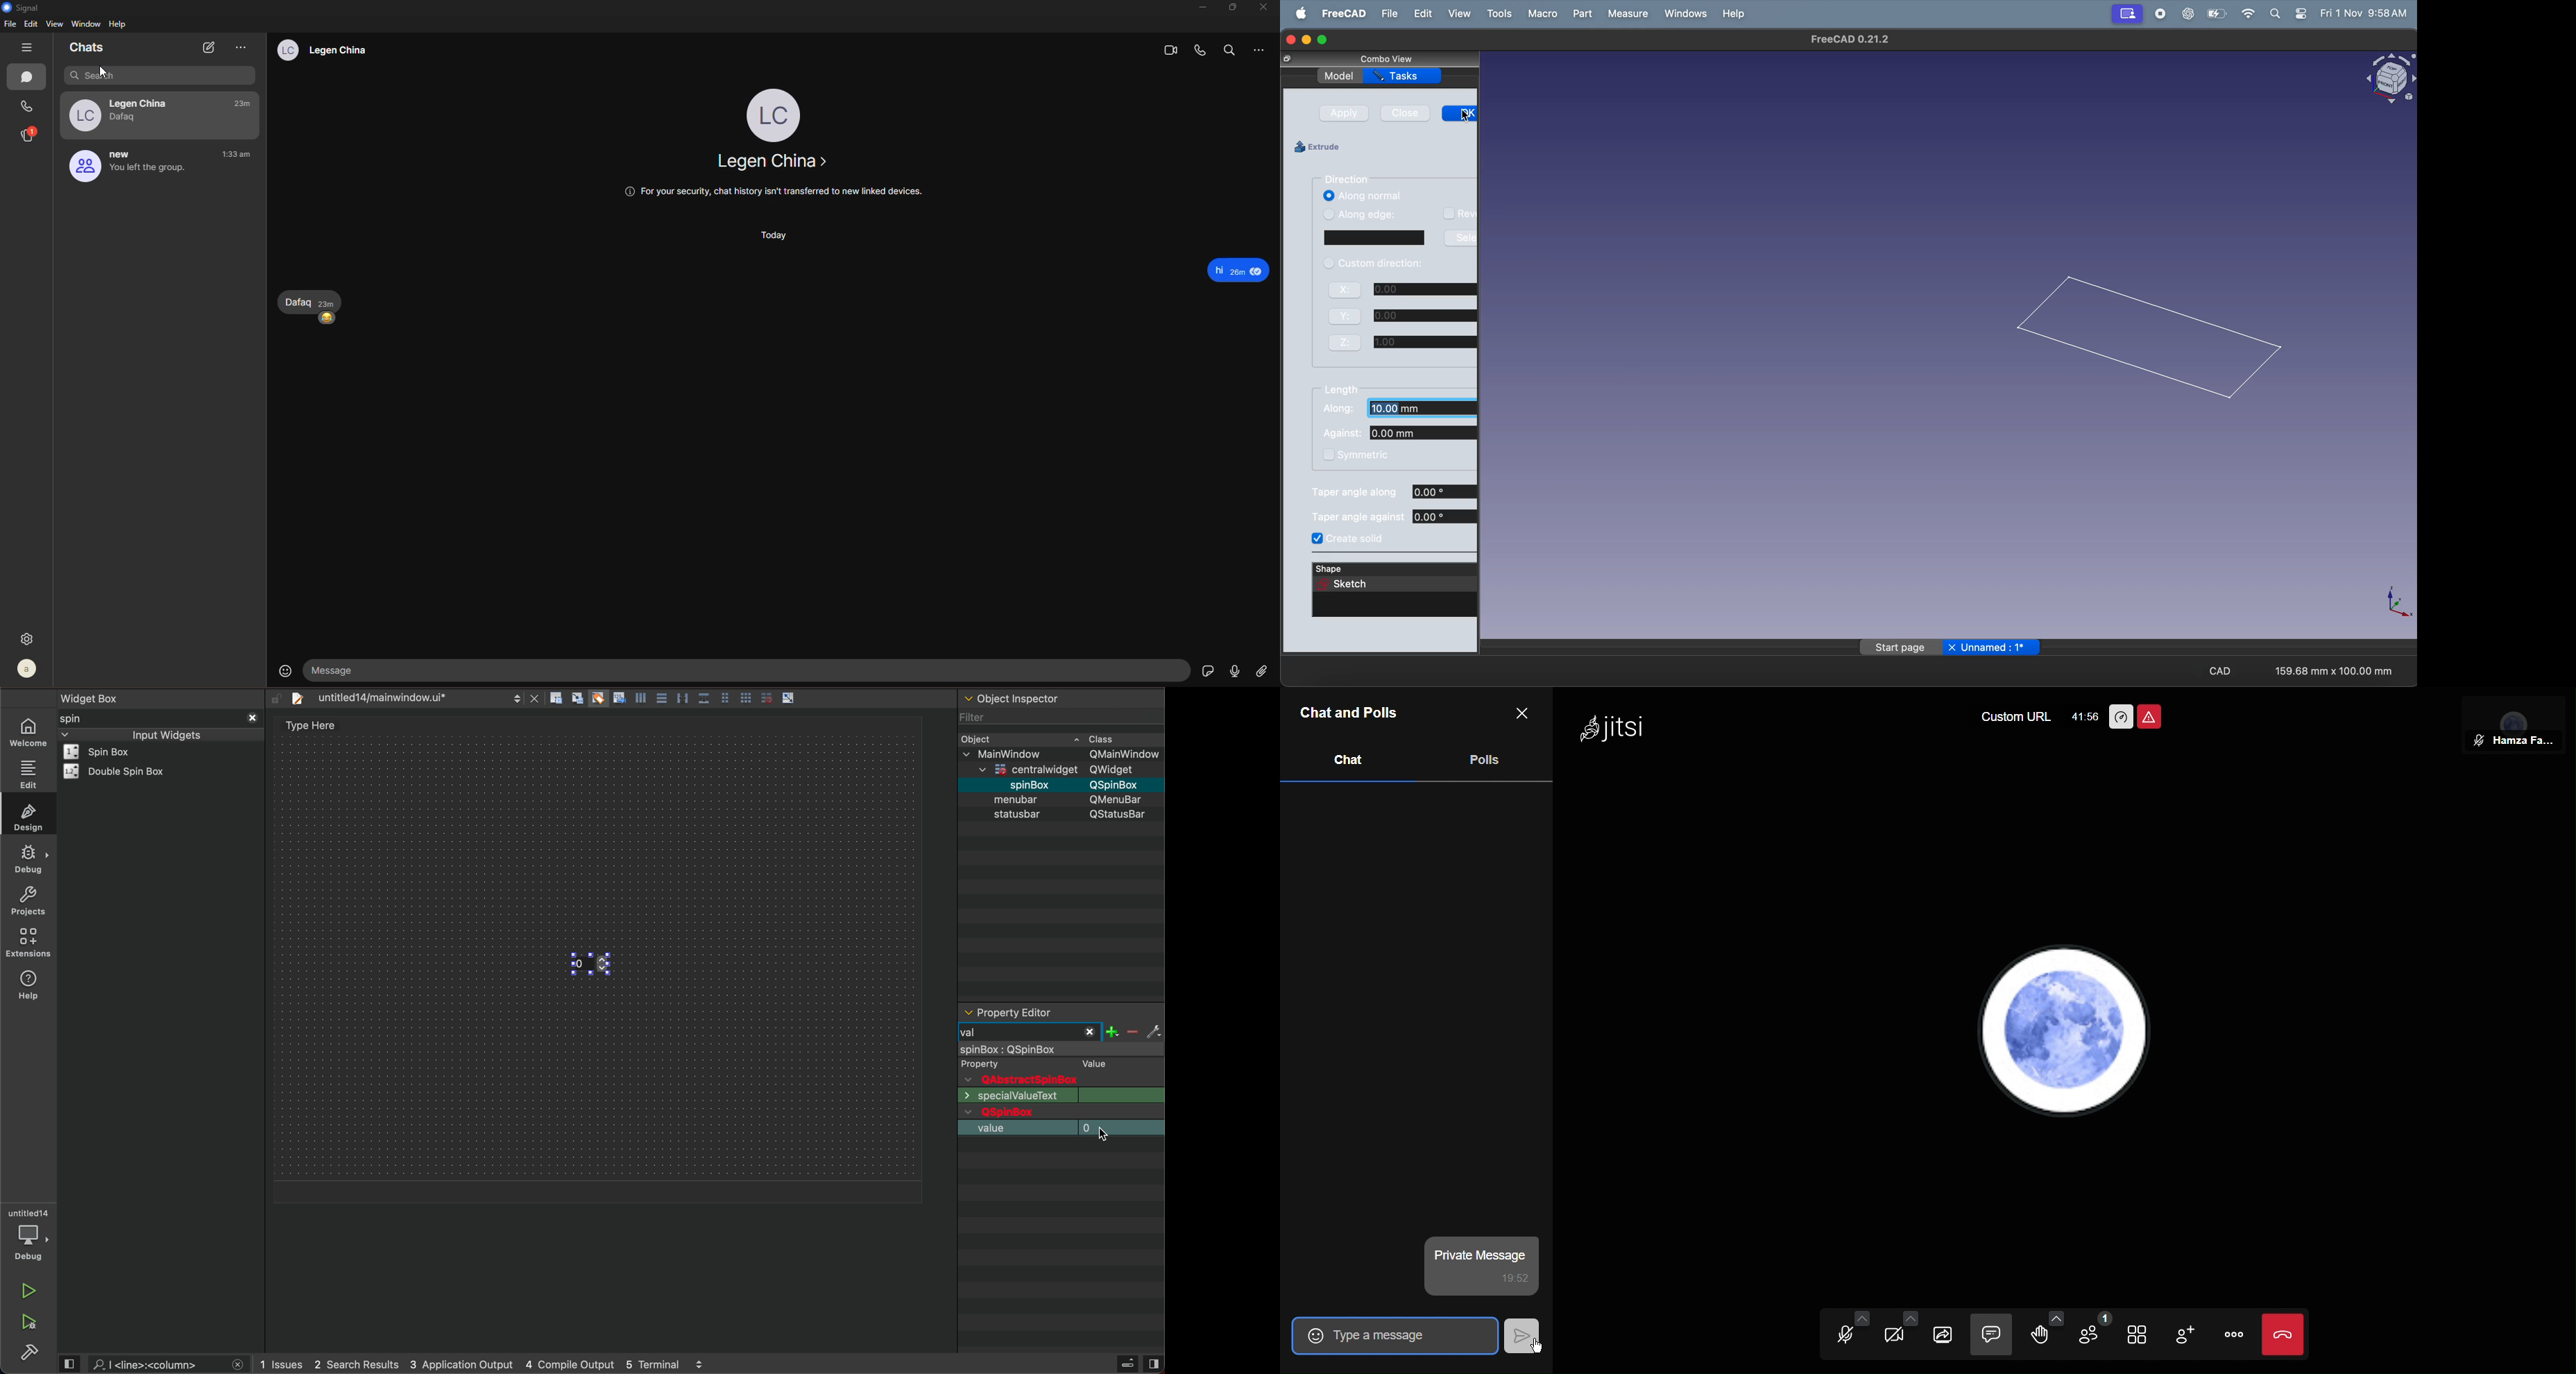  Describe the element at coordinates (236, 153) in the screenshot. I see `time- 1:33am` at that location.